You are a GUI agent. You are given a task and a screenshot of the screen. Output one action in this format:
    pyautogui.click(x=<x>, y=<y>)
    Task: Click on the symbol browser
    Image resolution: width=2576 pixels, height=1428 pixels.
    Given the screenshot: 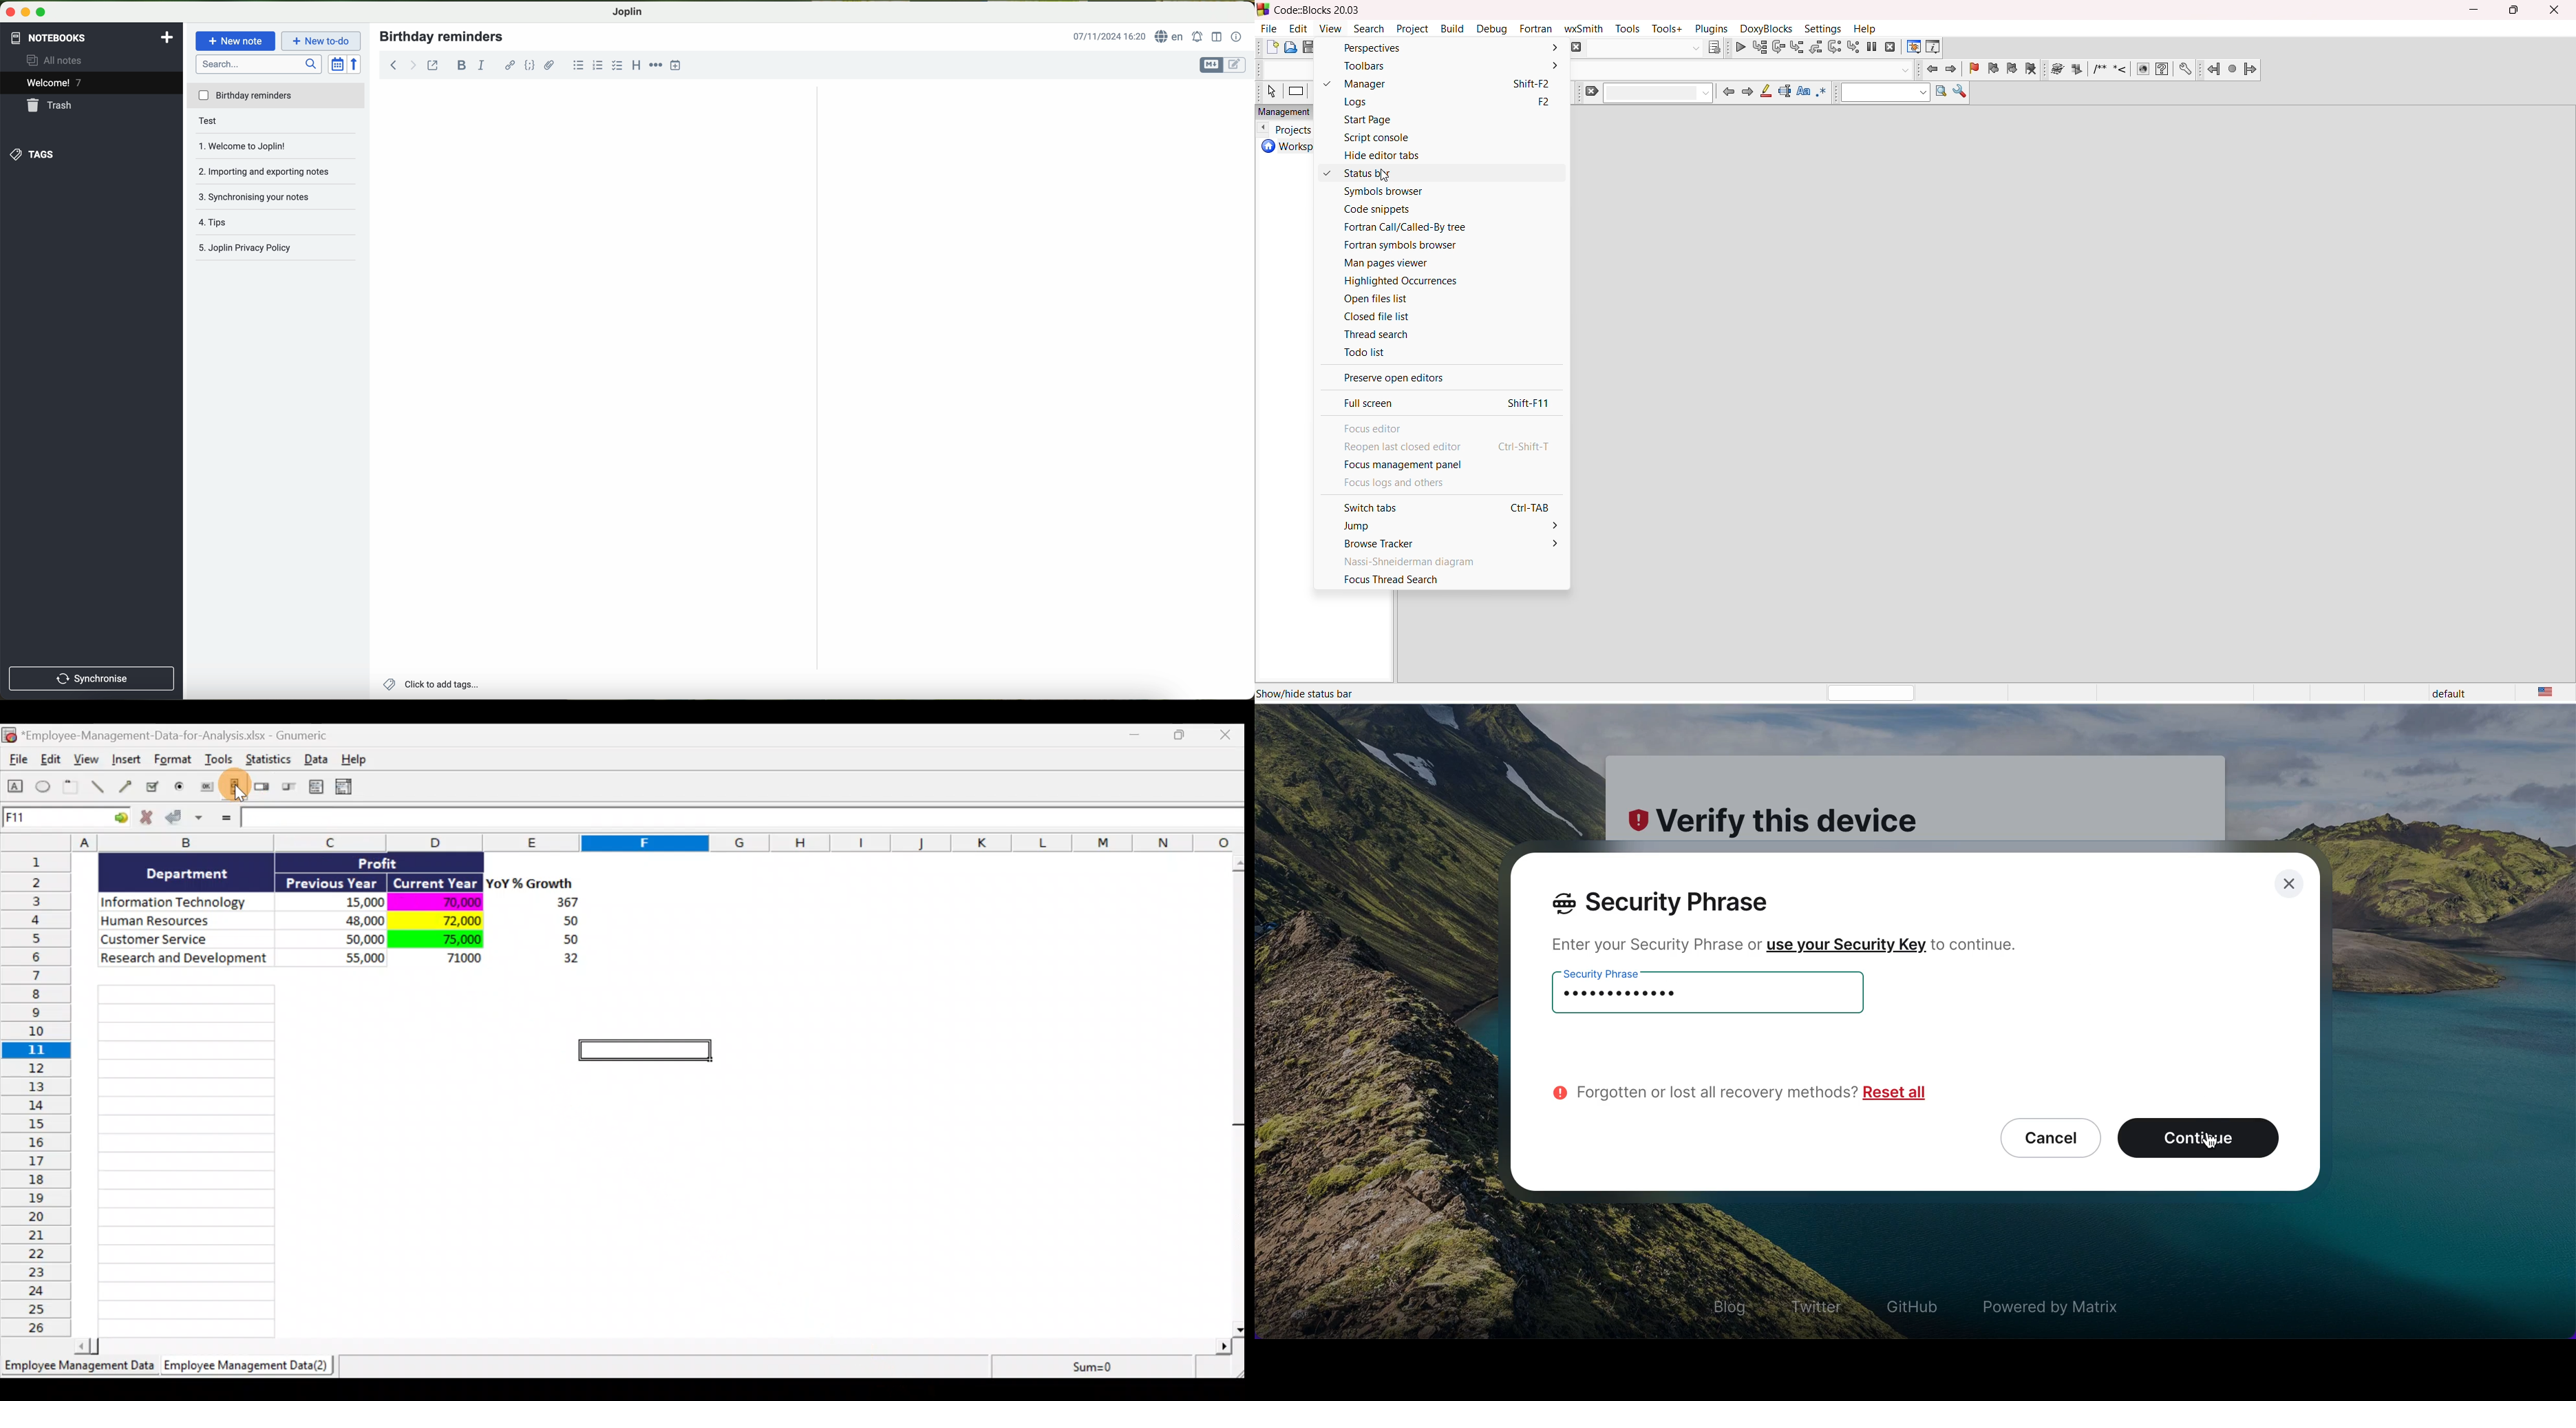 What is the action you would take?
    pyautogui.click(x=1438, y=192)
    